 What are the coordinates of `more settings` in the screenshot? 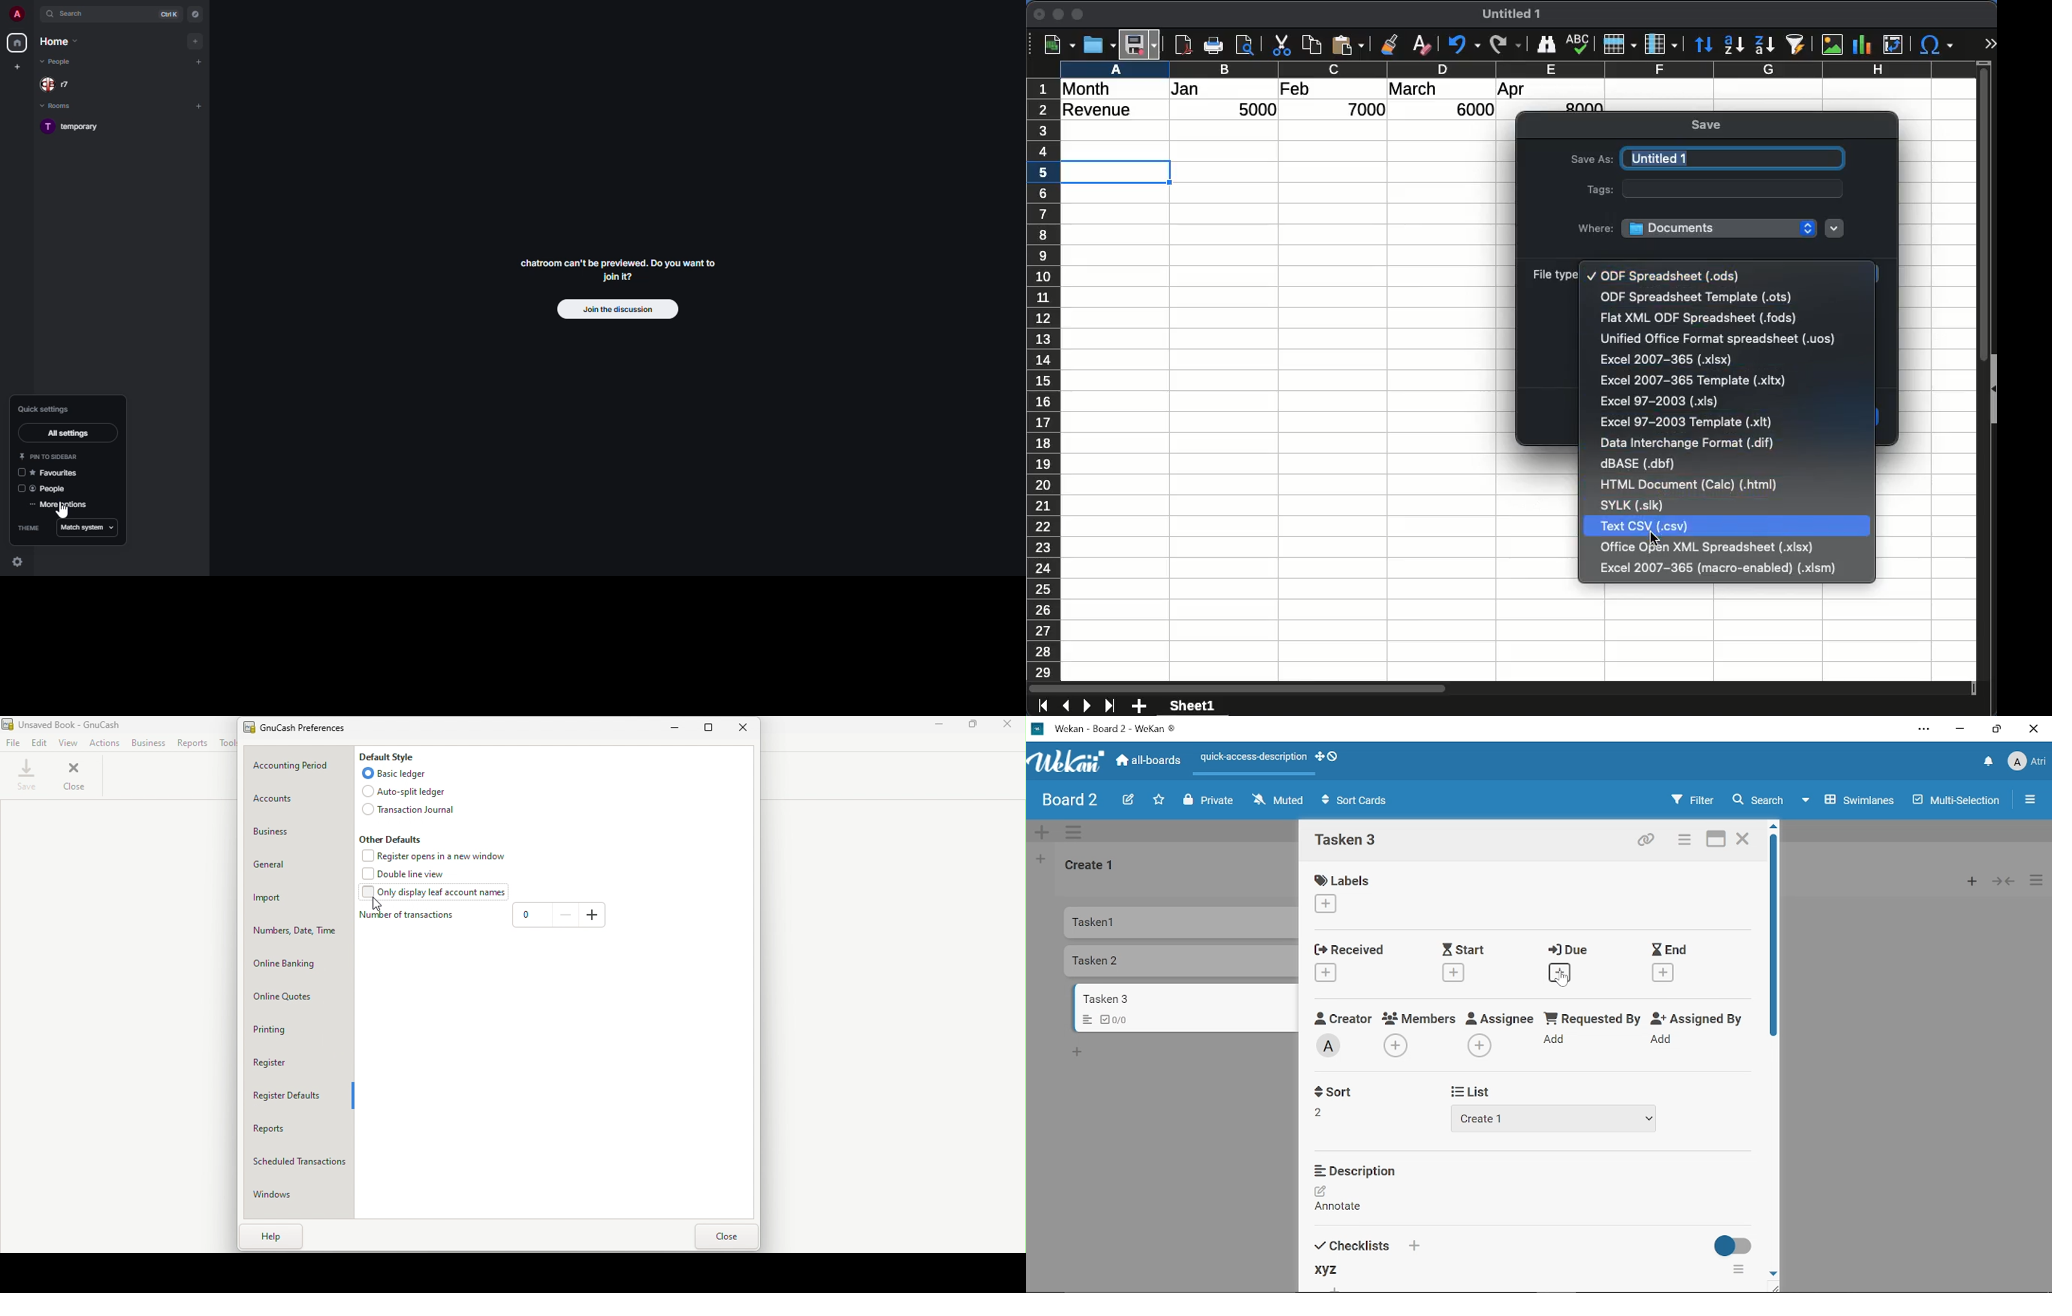 It's located at (62, 506).